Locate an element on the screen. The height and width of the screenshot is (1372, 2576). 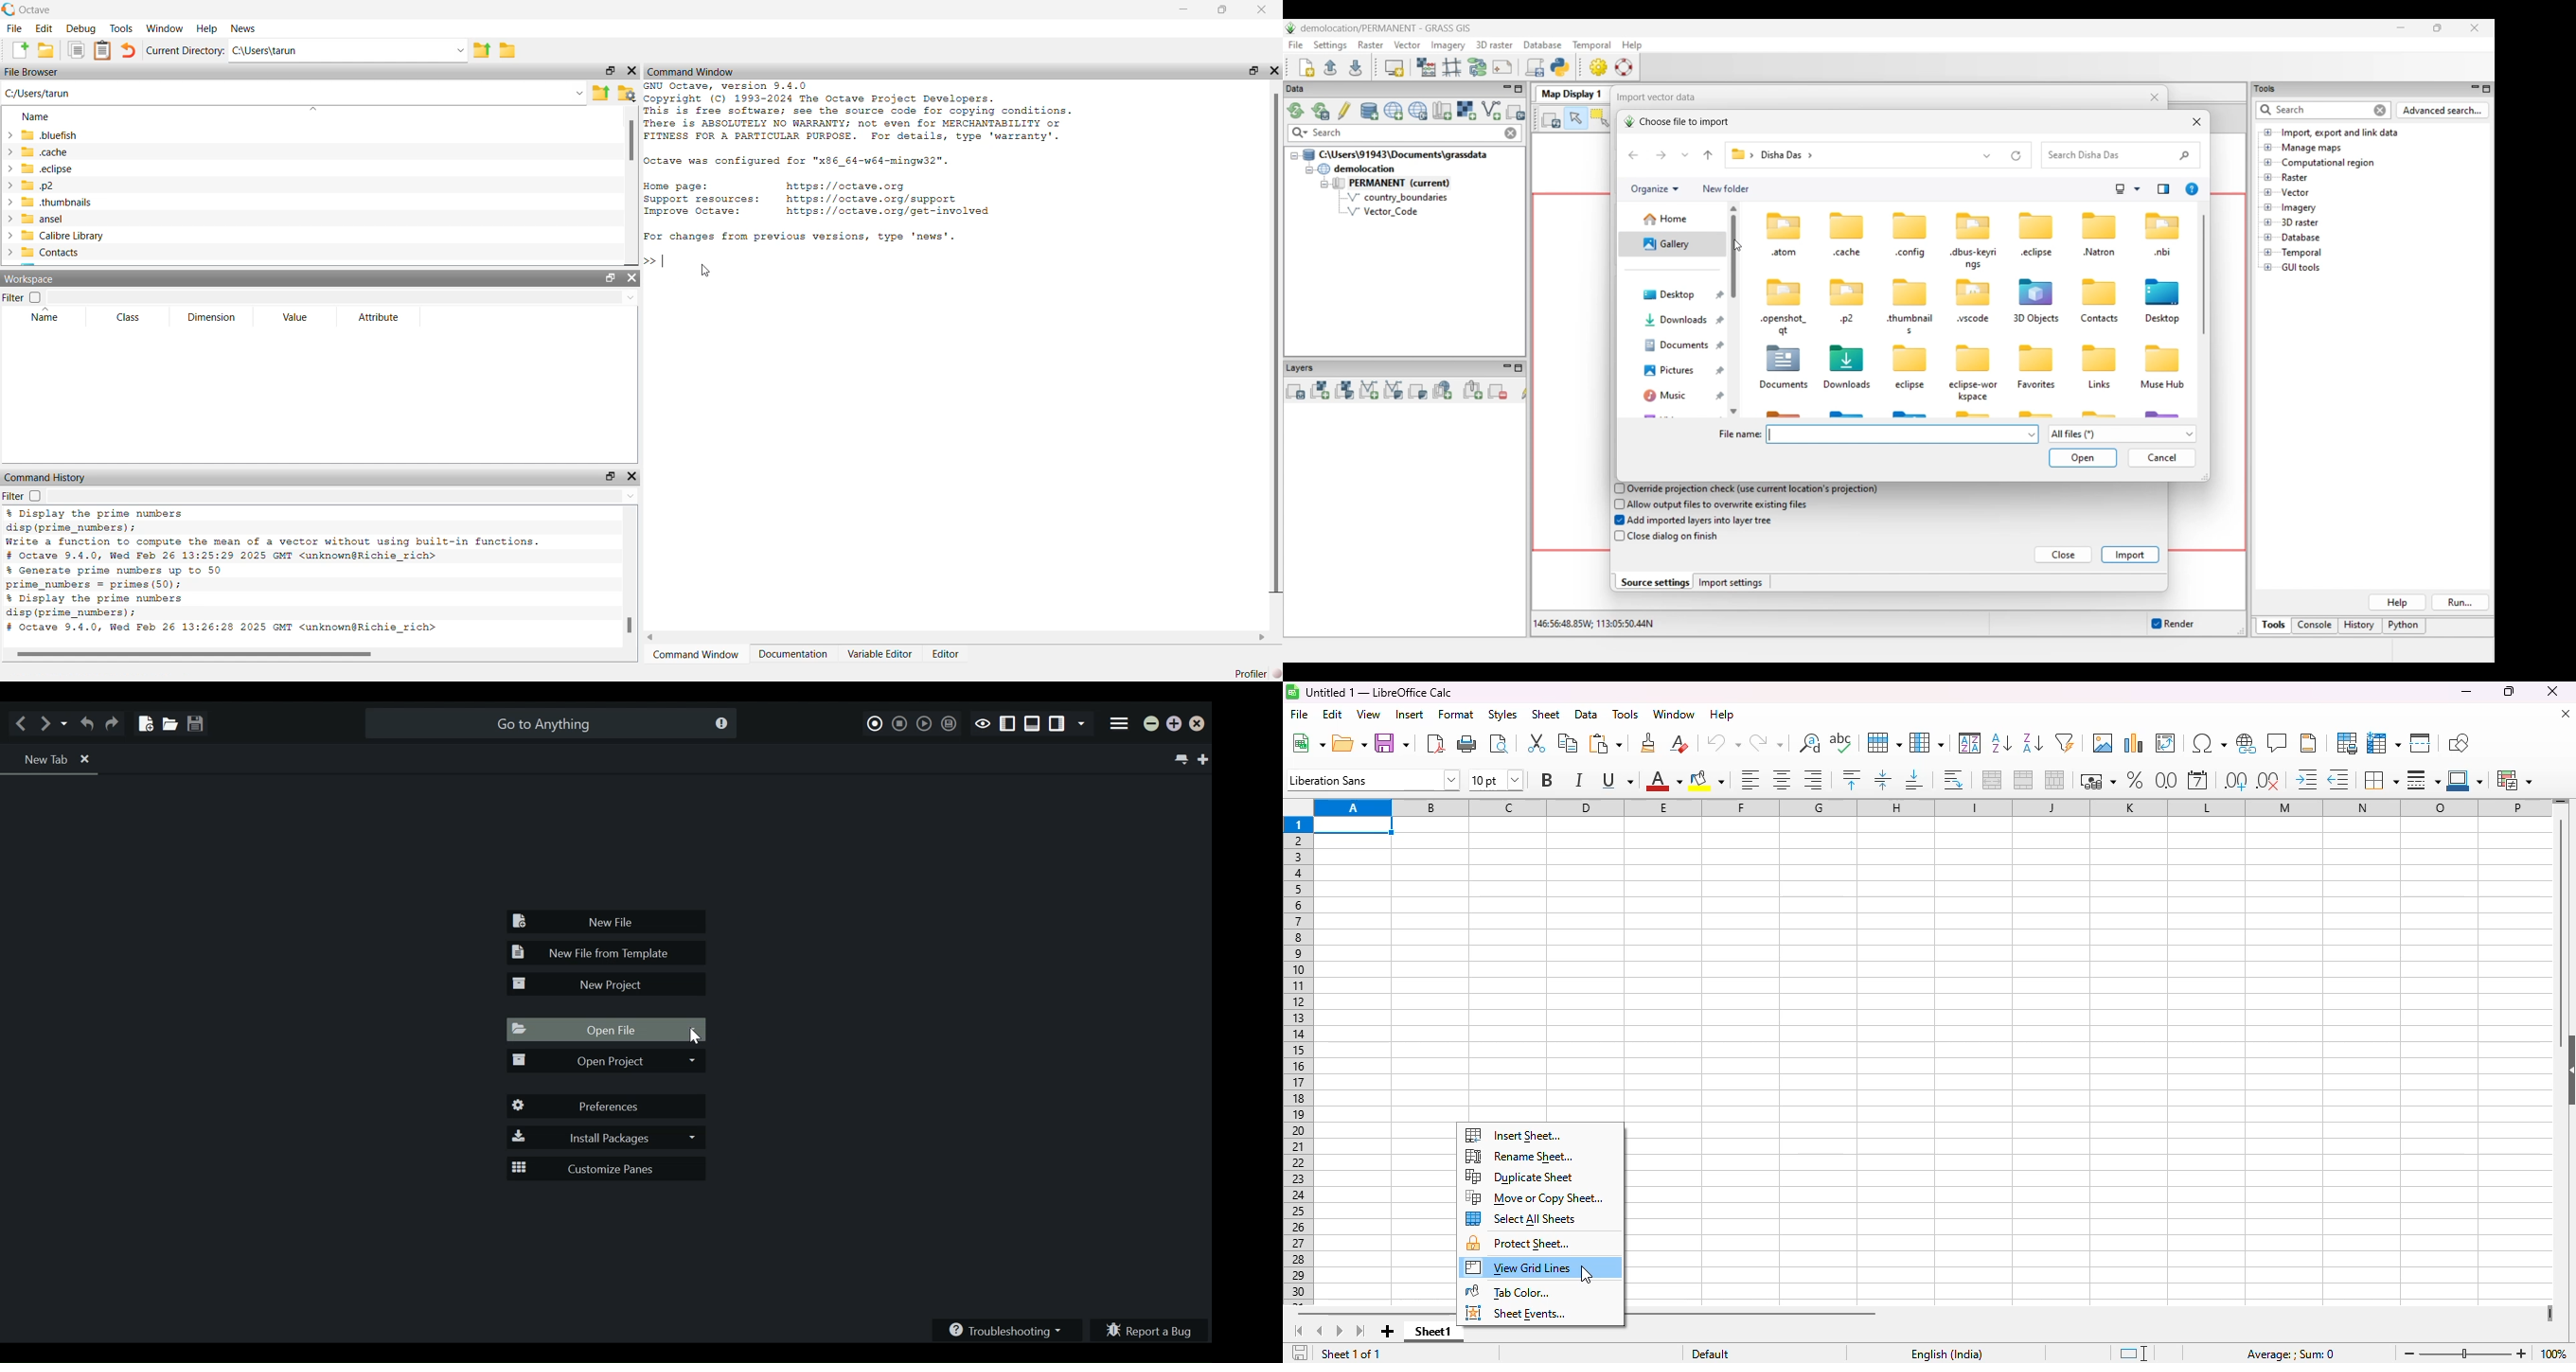
align right is located at coordinates (1813, 780).